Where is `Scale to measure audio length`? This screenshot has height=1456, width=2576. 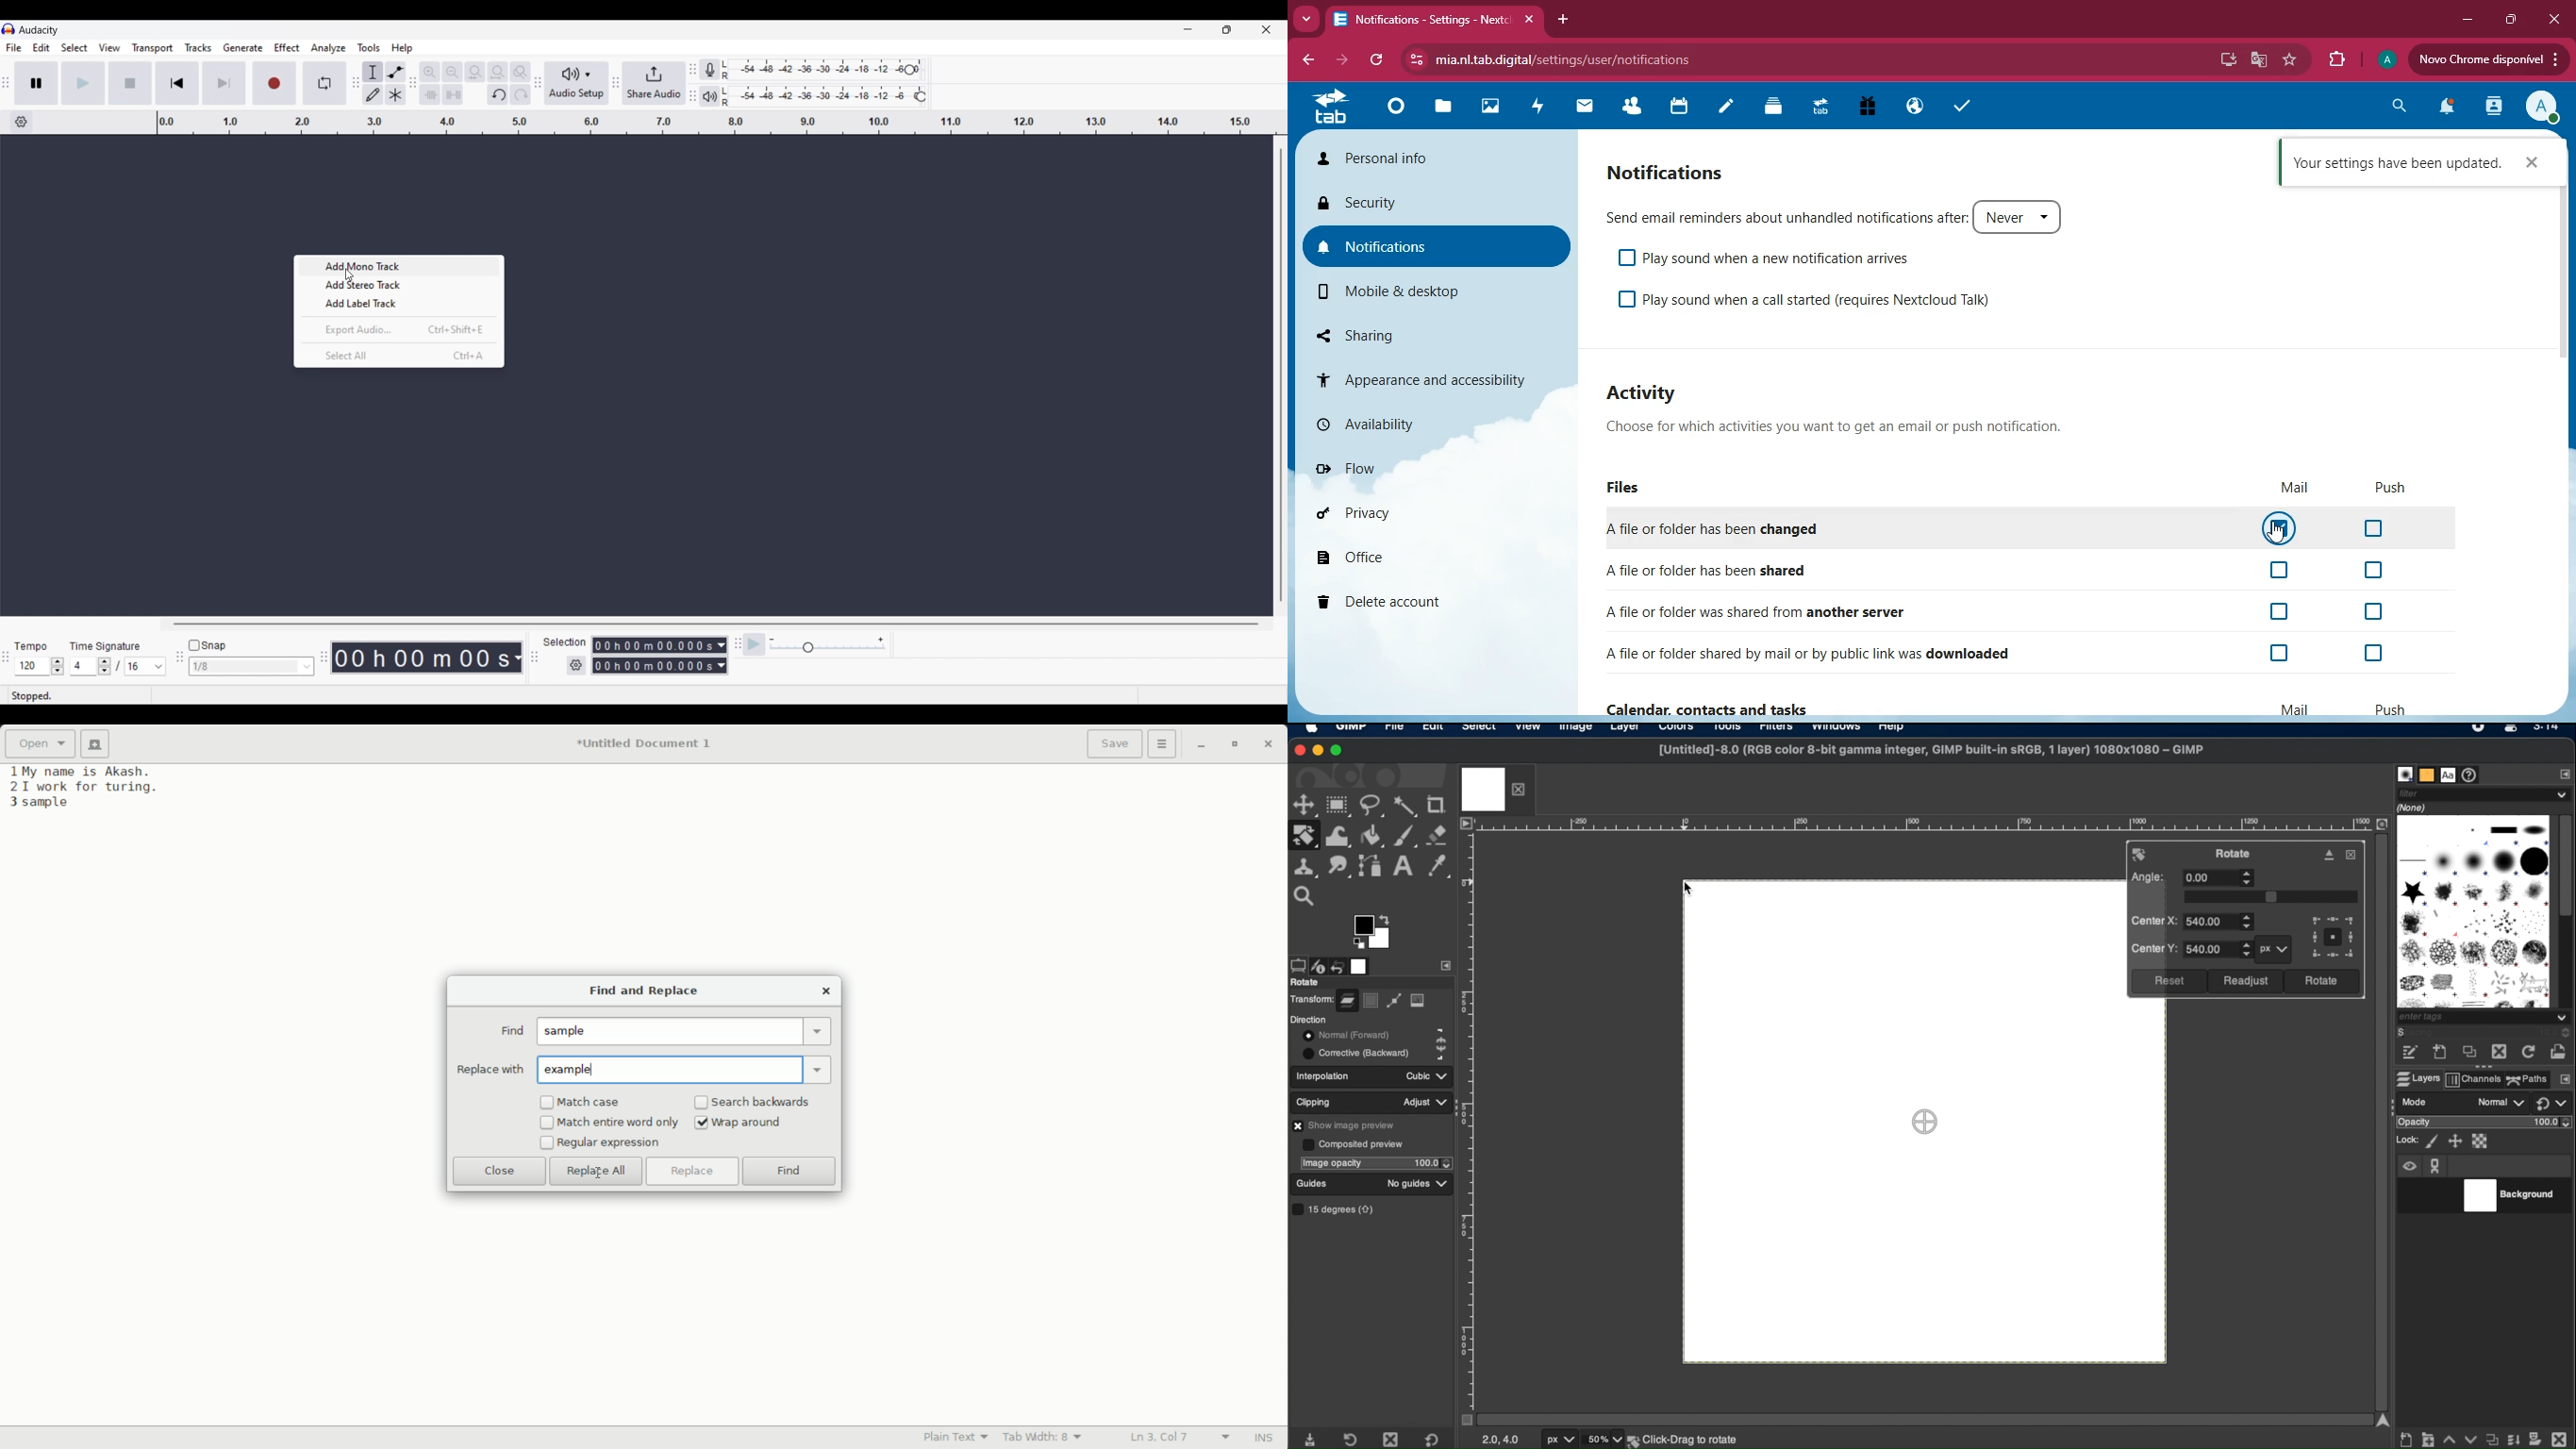 Scale to measure audio length is located at coordinates (722, 123).